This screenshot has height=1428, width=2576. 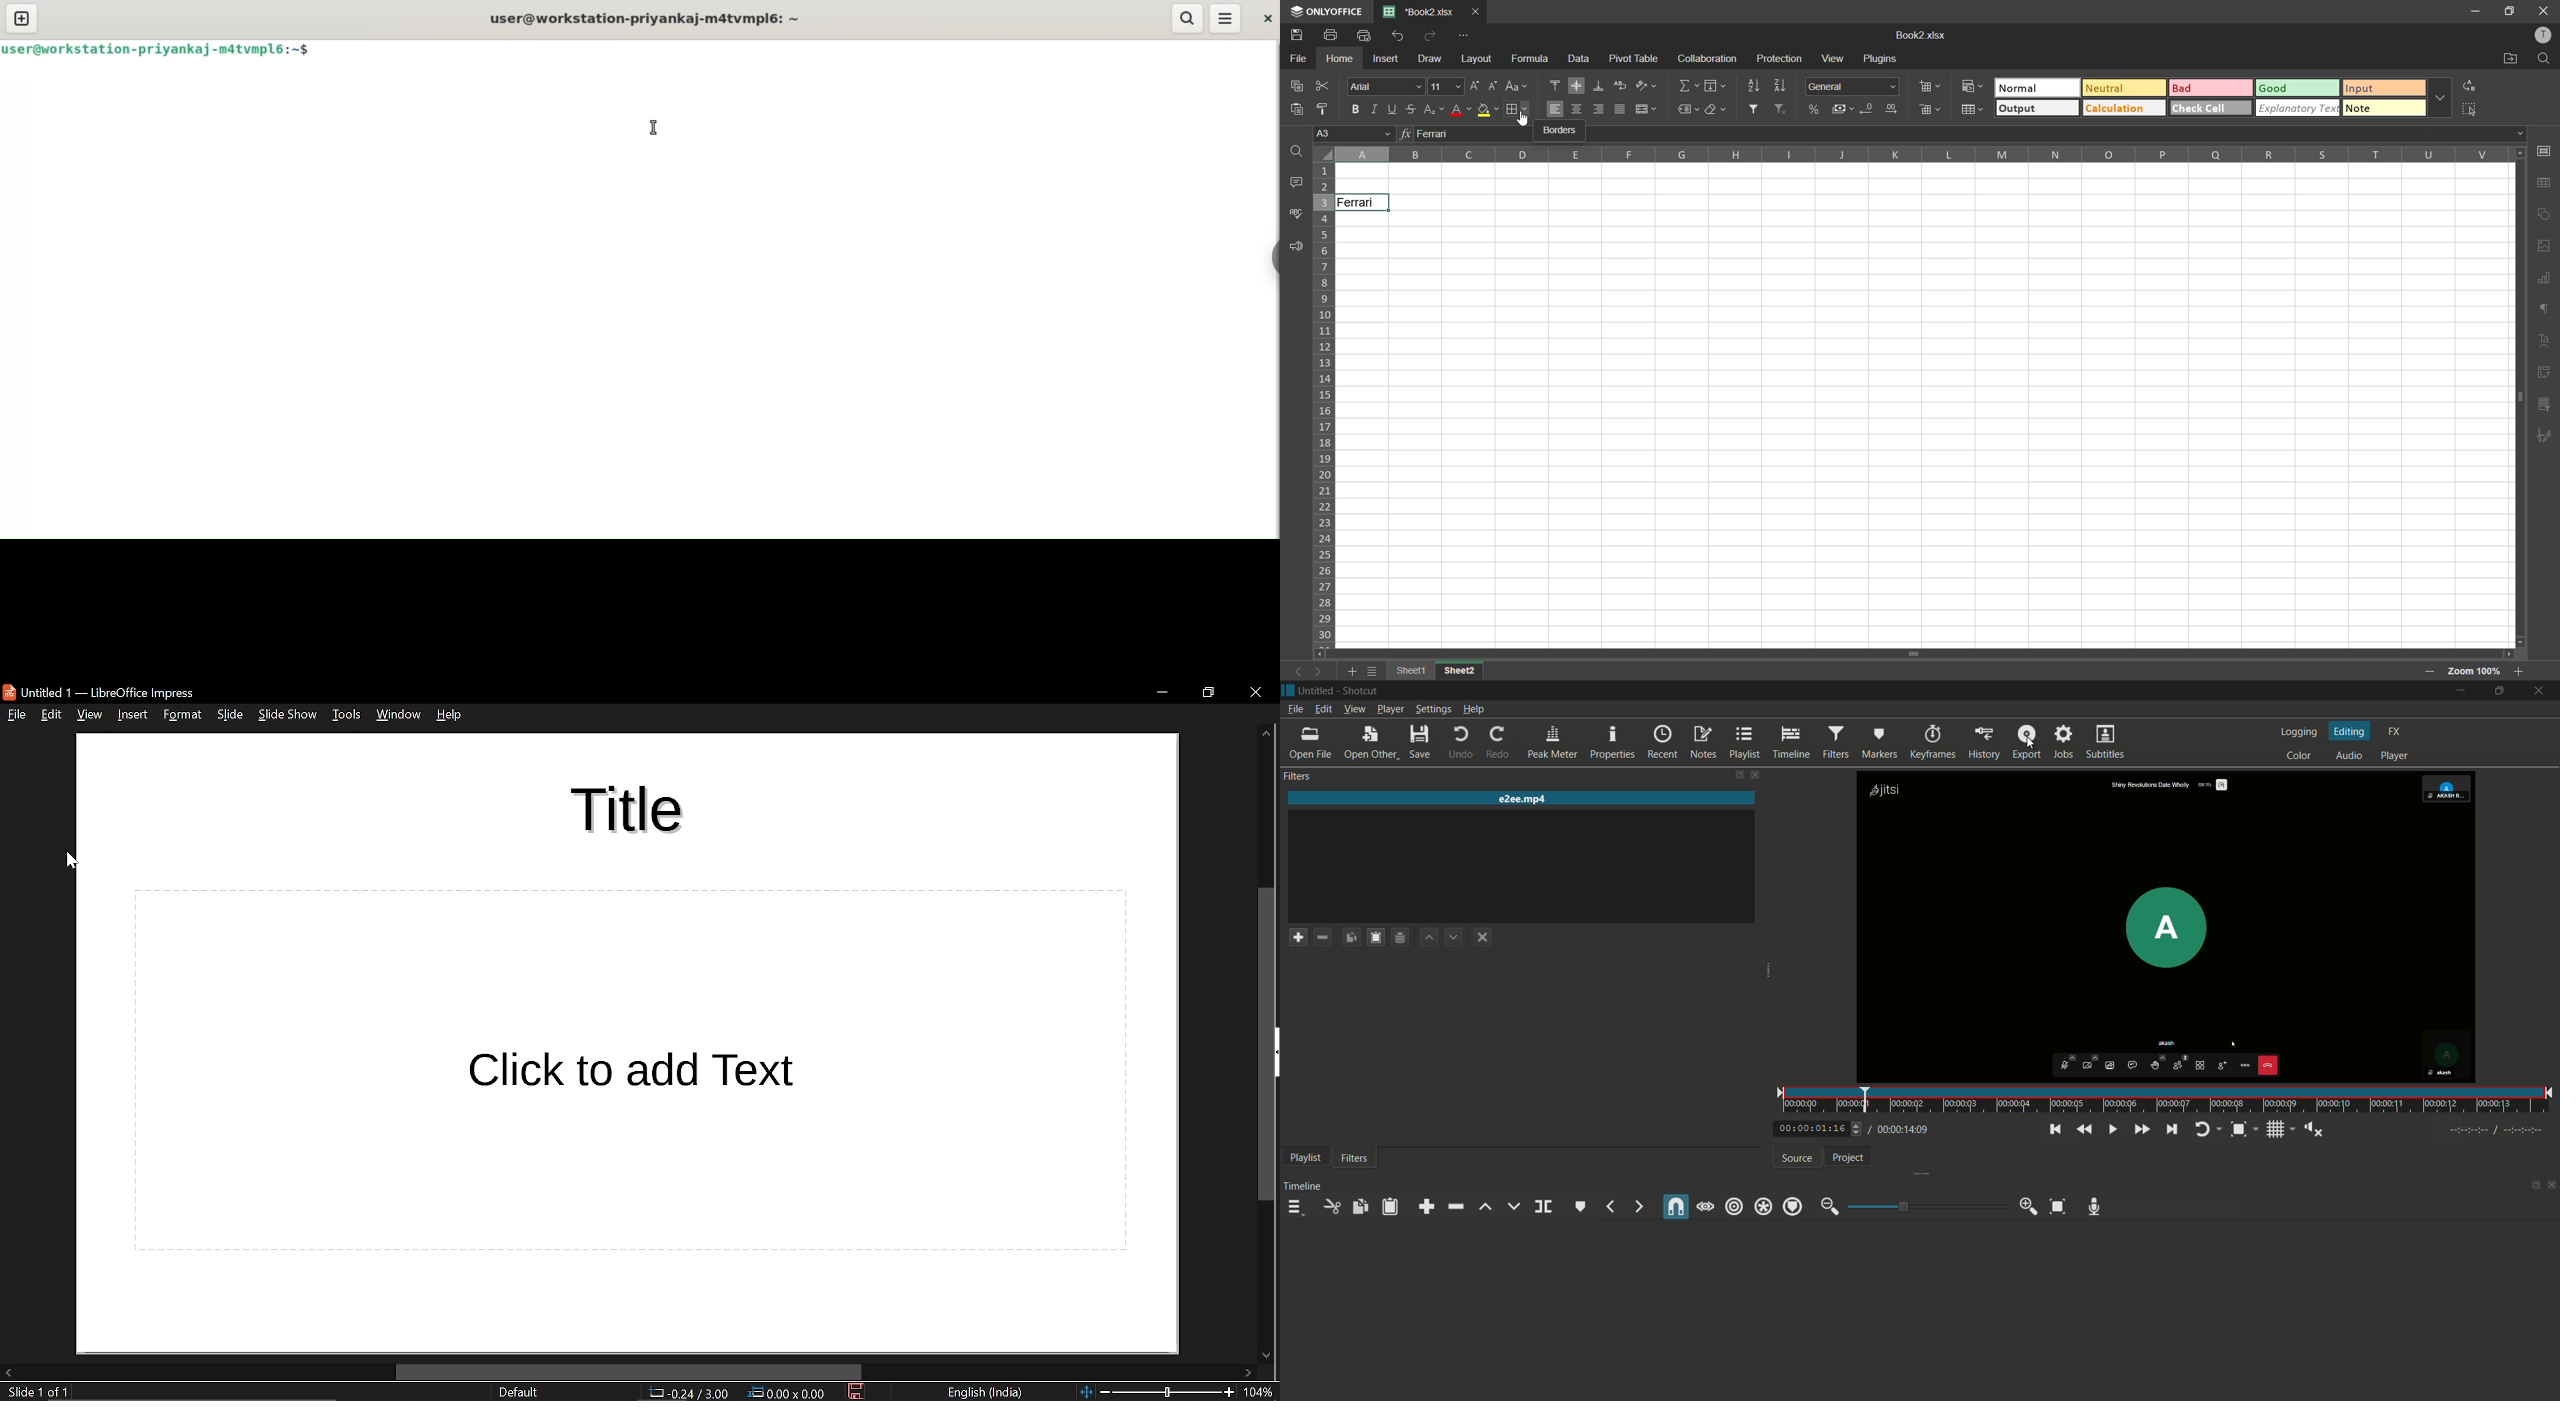 I want to click on align left, so click(x=1555, y=108).